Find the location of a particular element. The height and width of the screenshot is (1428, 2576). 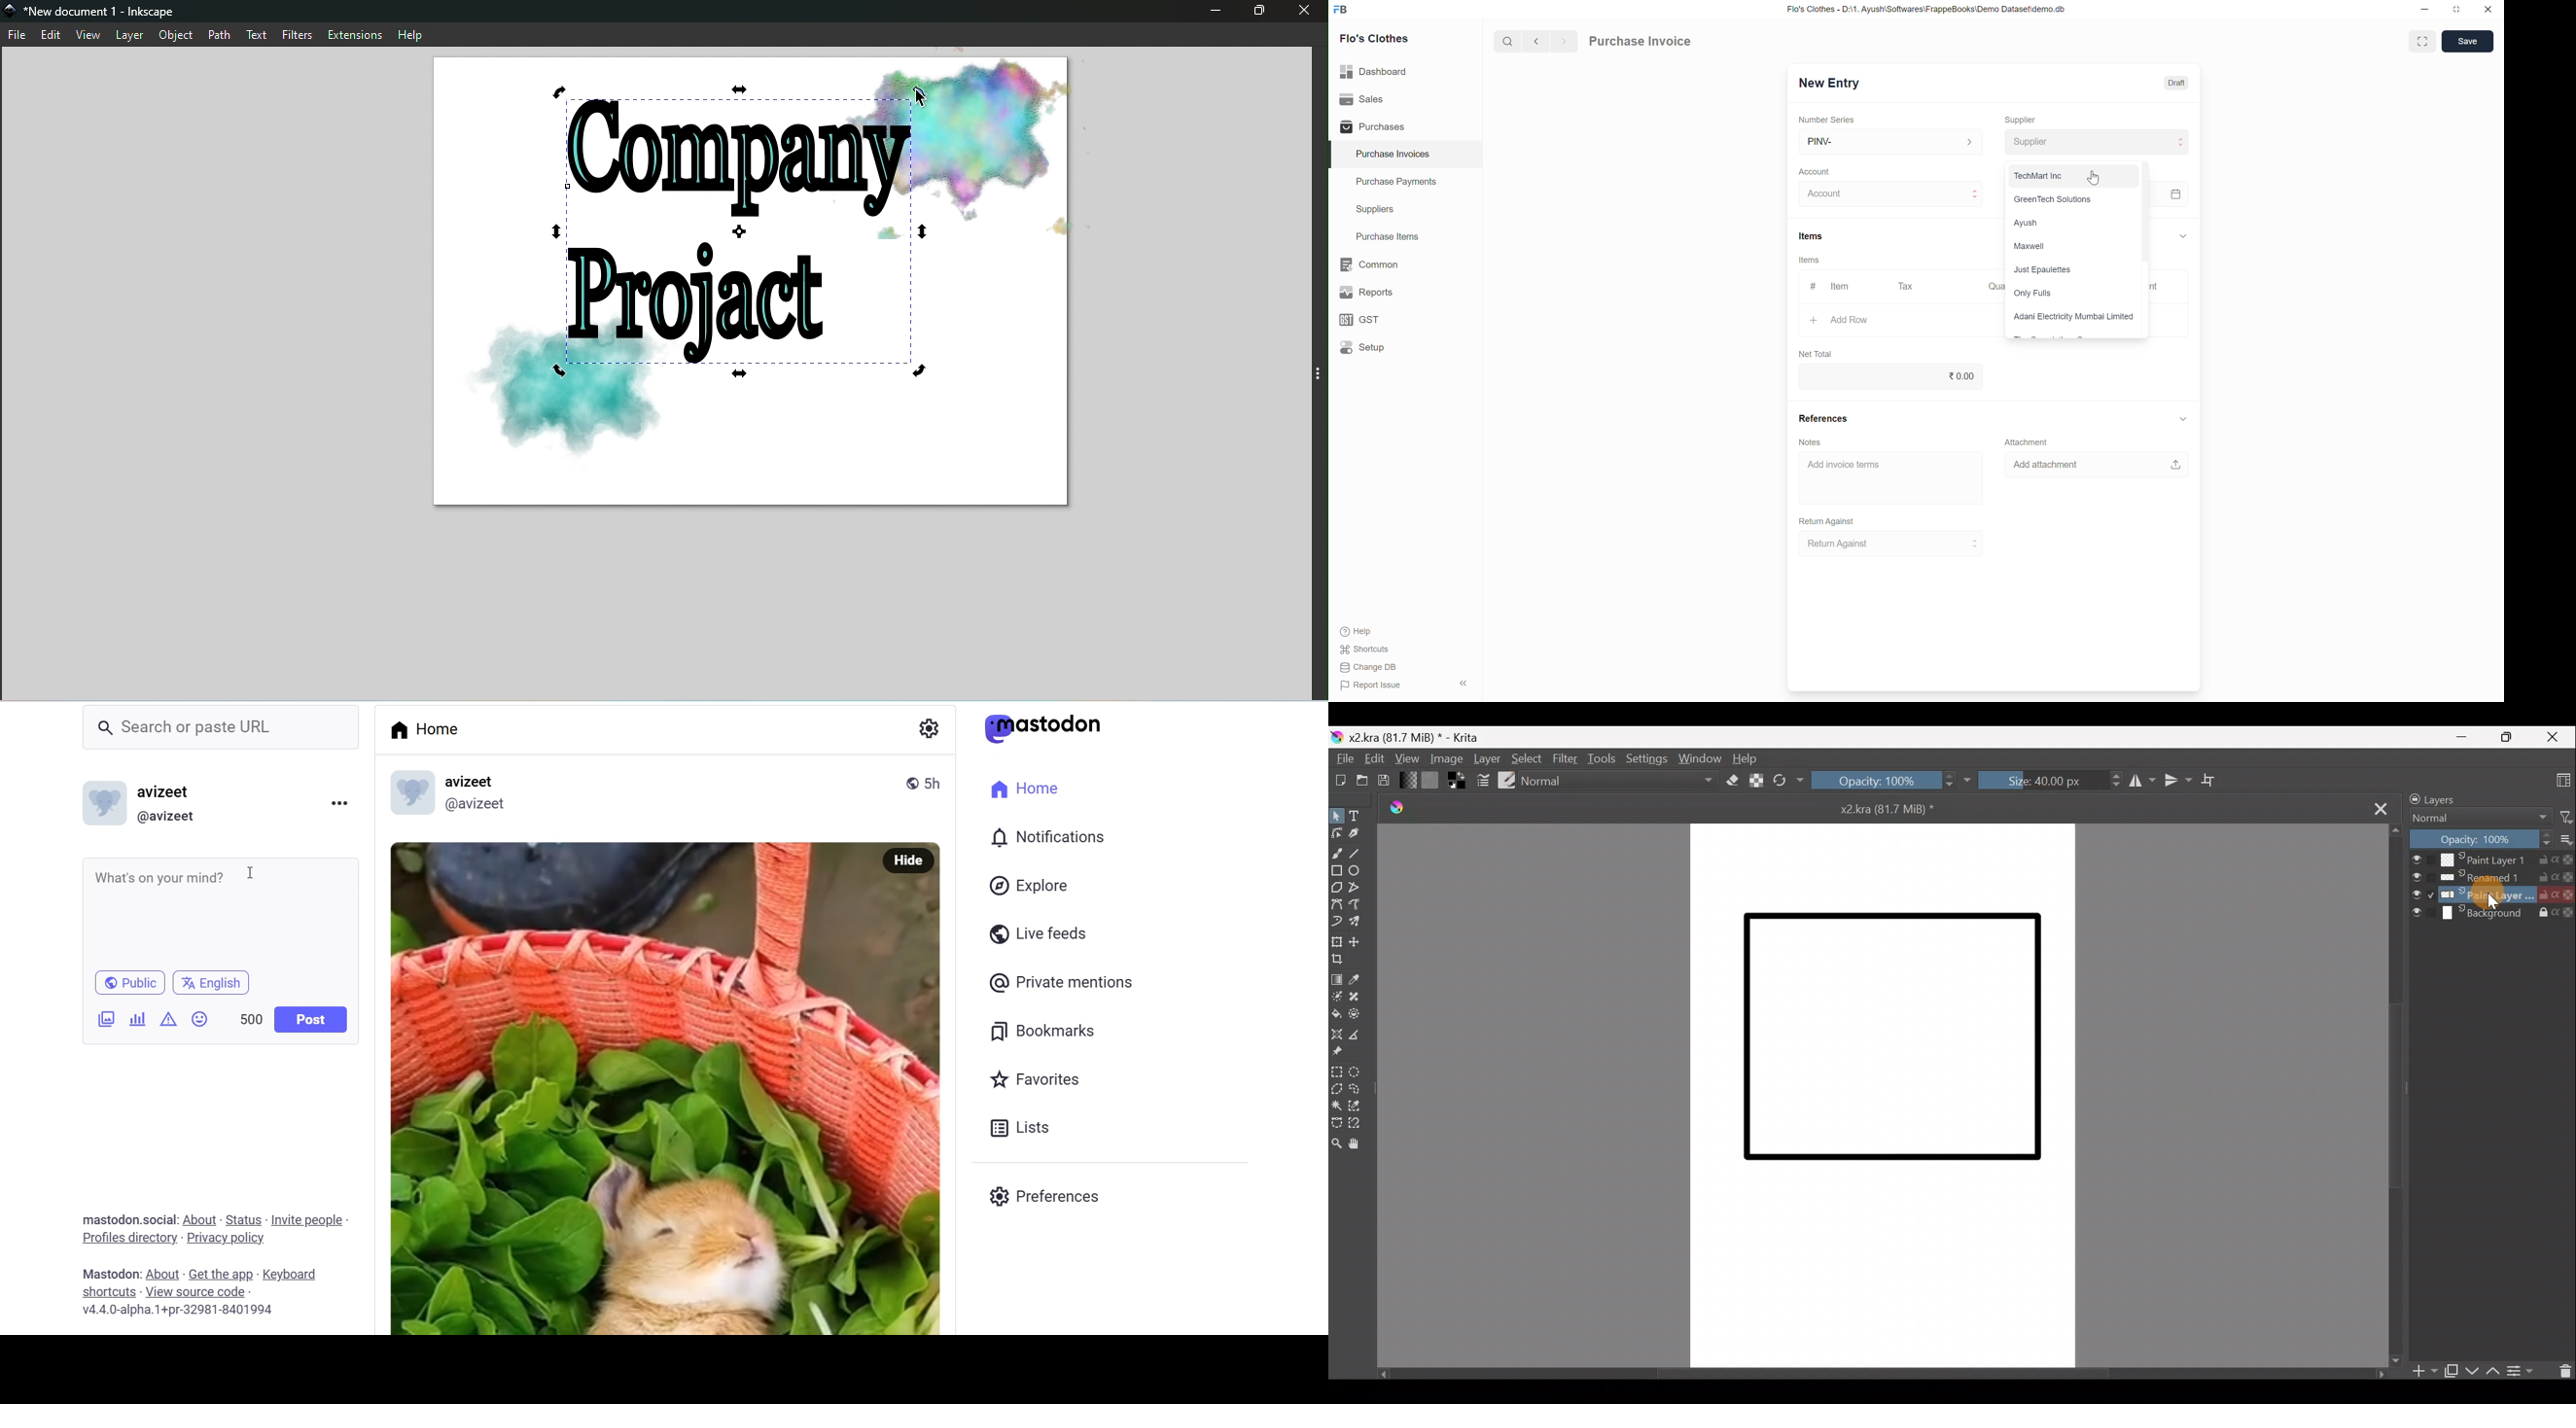

version is located at coordinates (183, 1311).